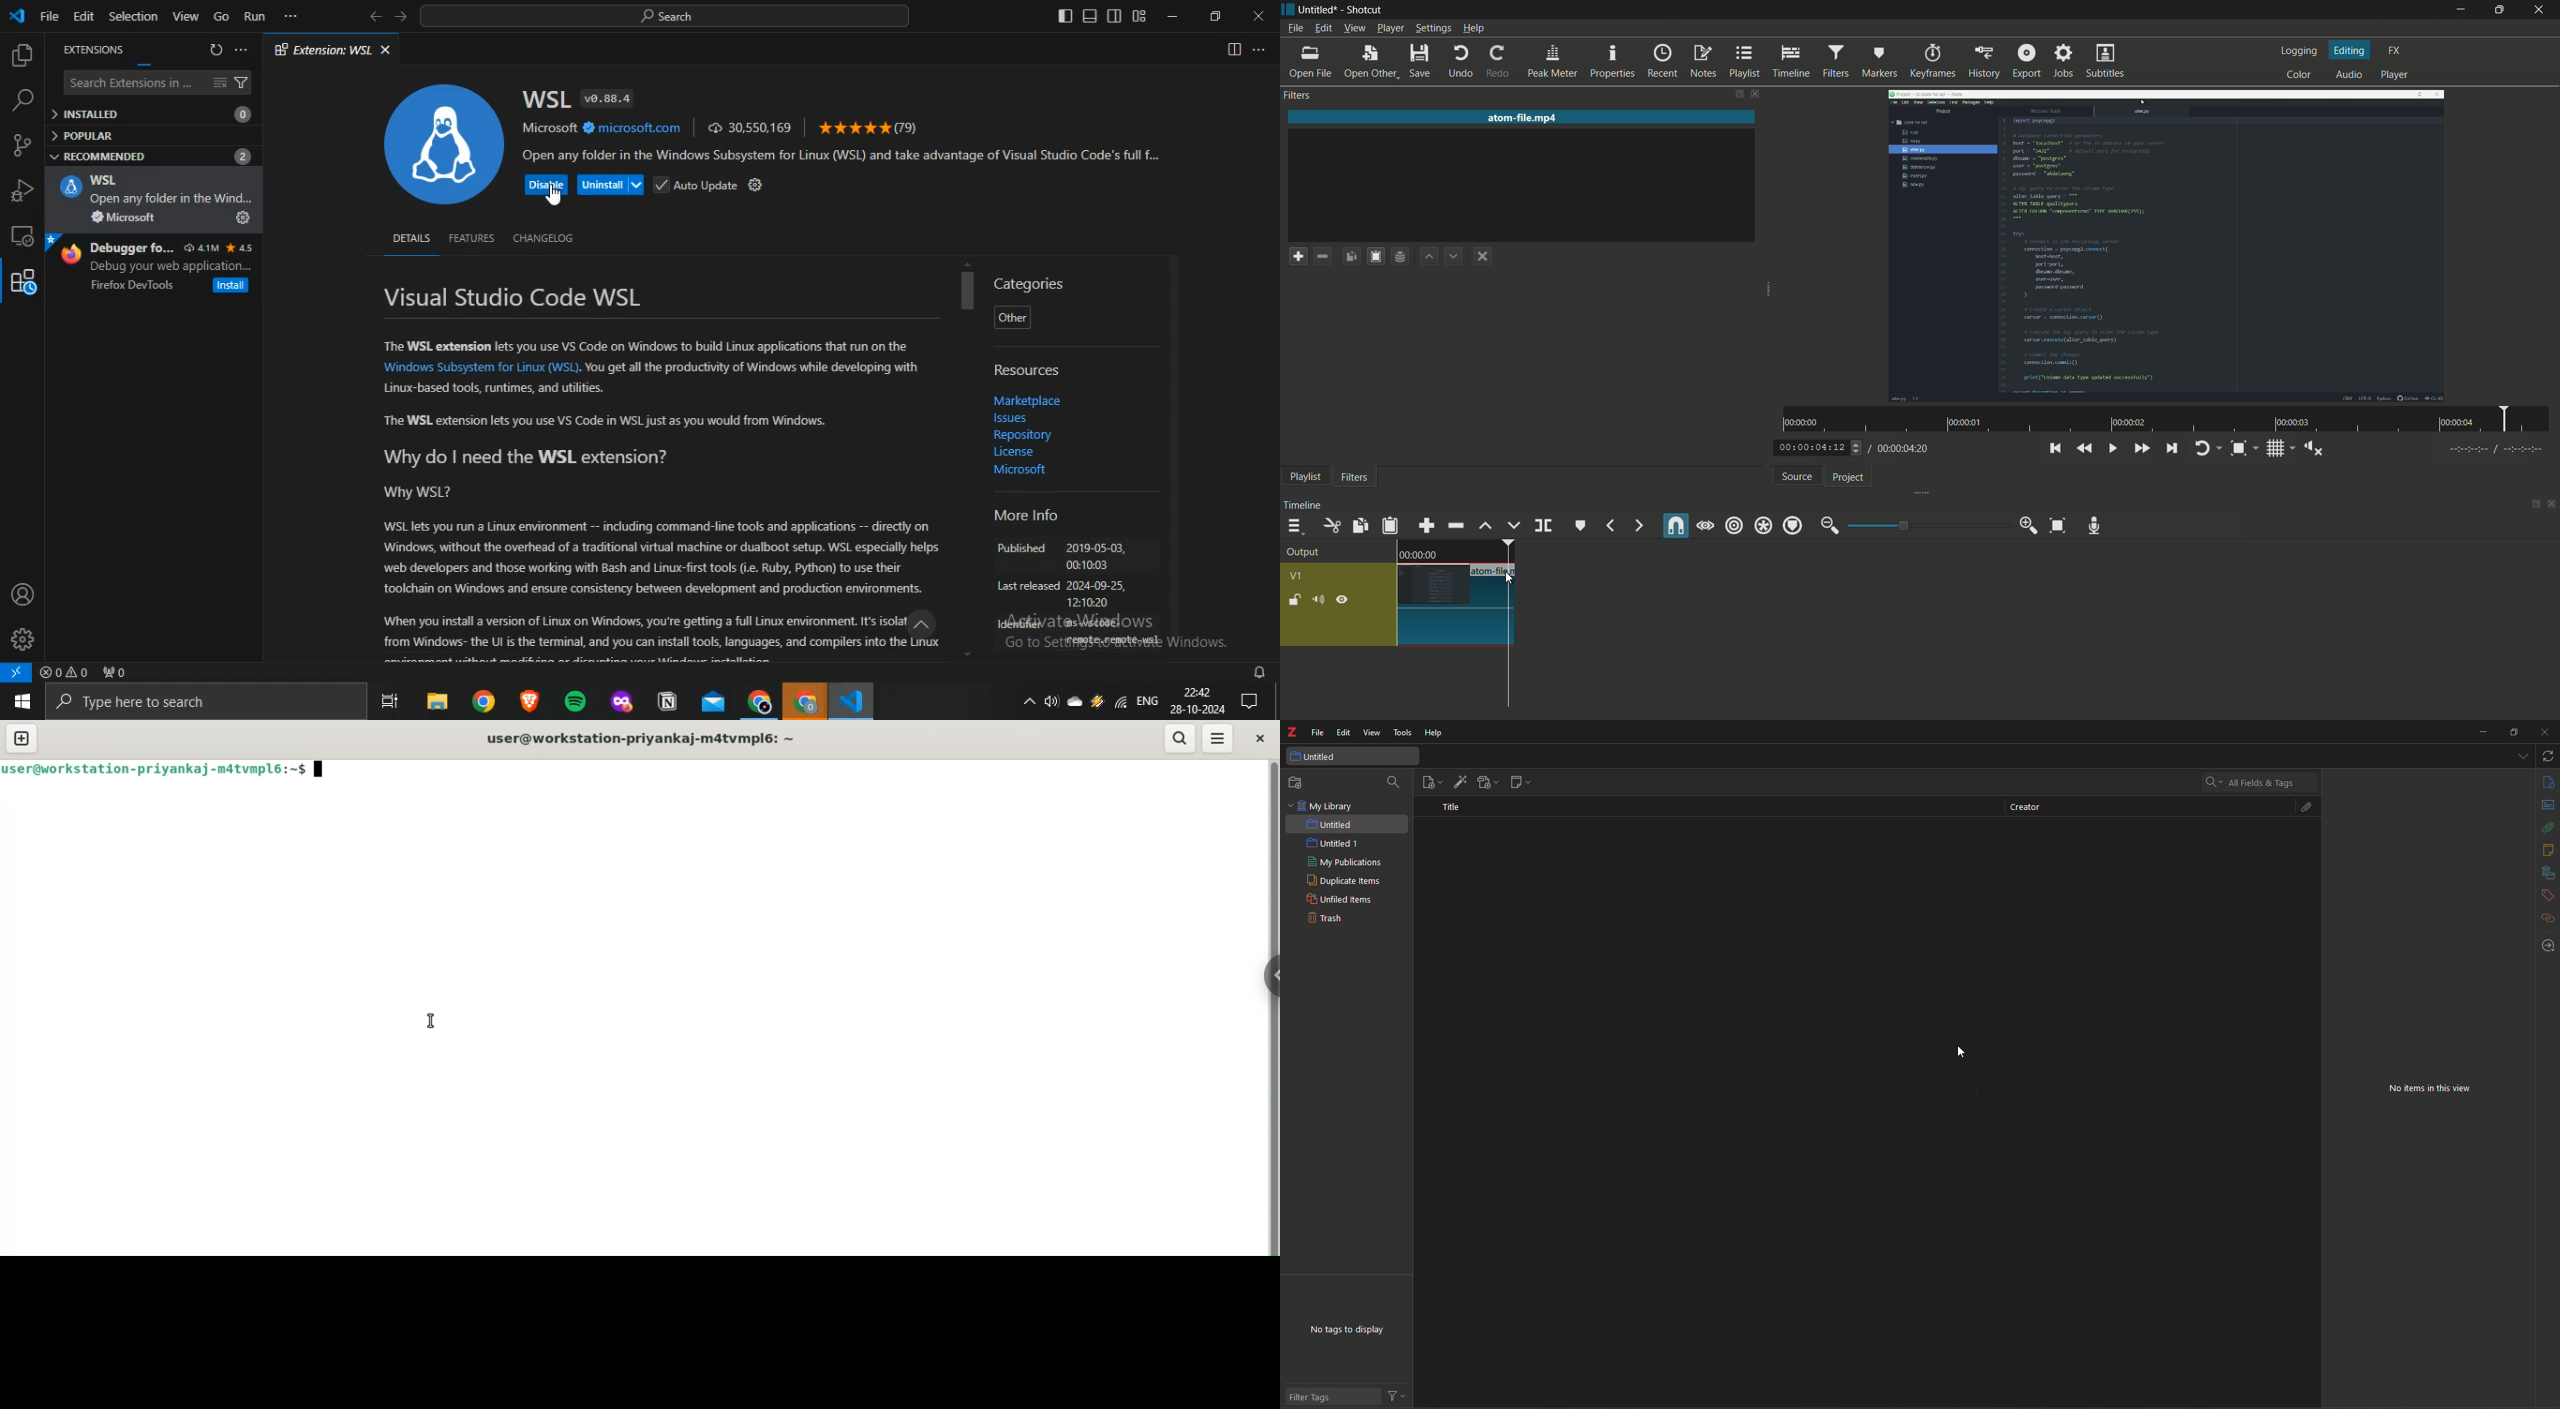  What do you see at coordinates (1419, 62) in the screenshot?
I see `save` at bounding box center [1419, 62].